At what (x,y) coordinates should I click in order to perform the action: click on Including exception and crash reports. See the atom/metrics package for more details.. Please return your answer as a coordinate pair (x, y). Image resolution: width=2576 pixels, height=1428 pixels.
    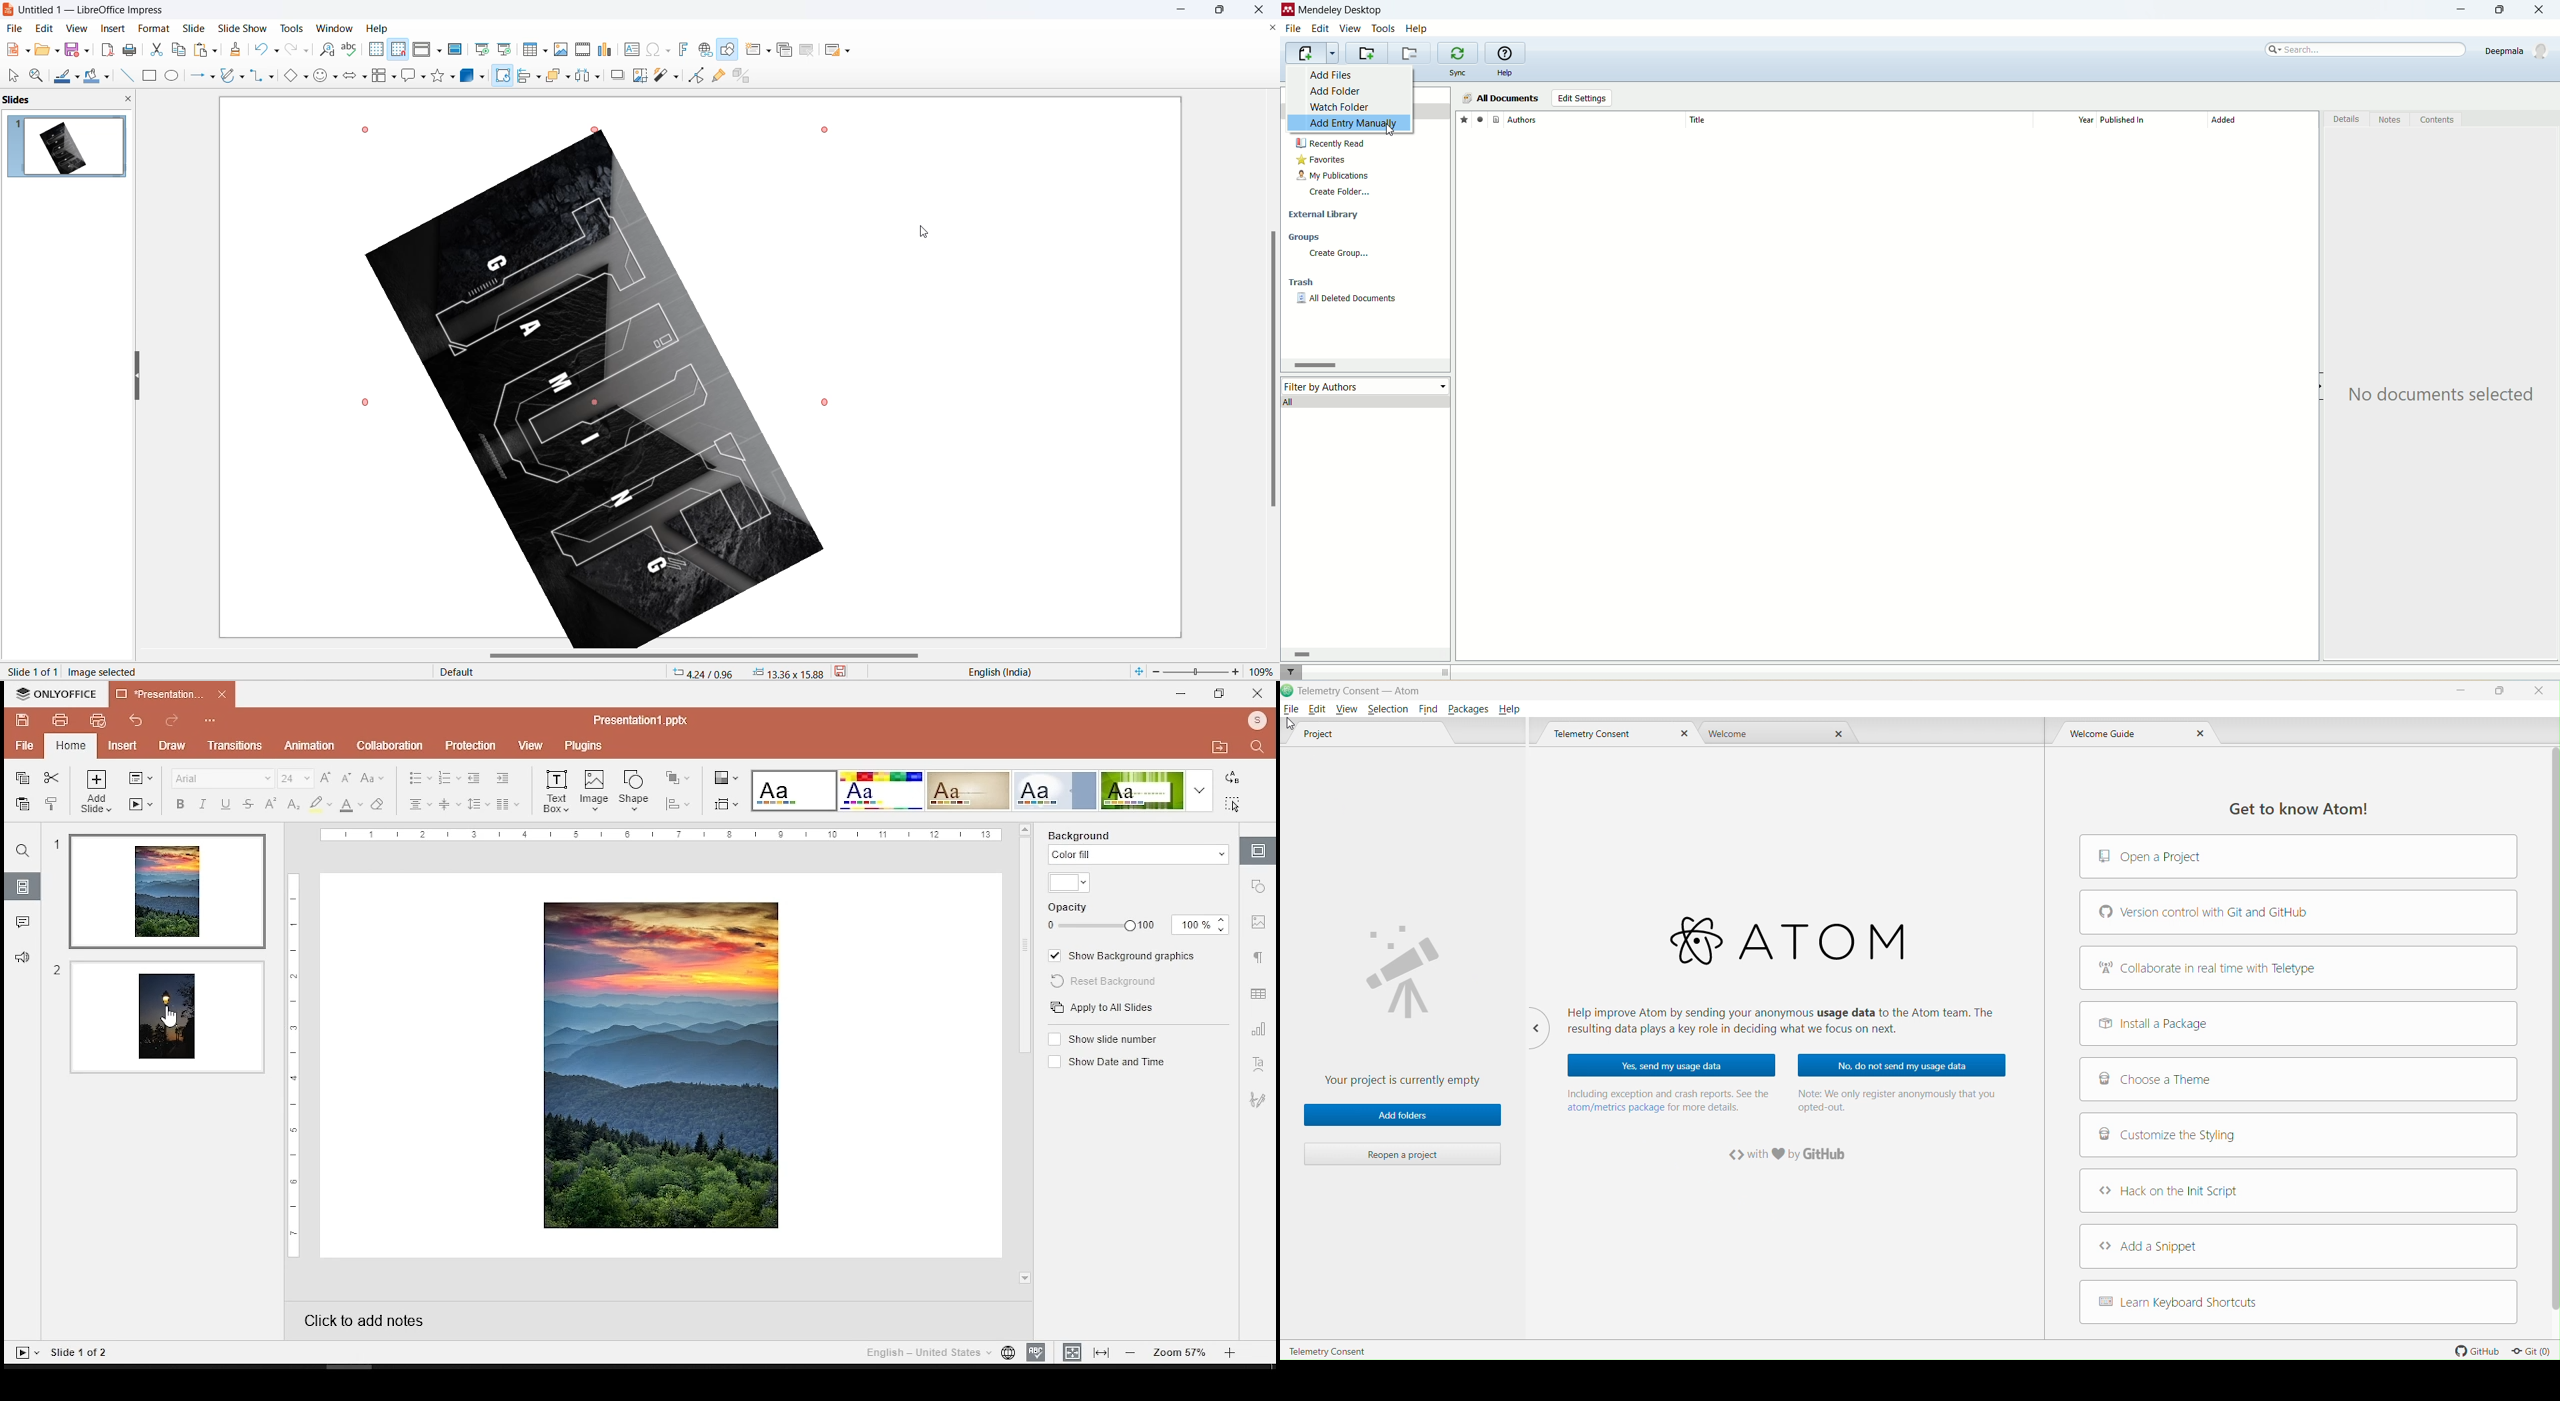
    Looking at the image, I should click on (1668, 1100).